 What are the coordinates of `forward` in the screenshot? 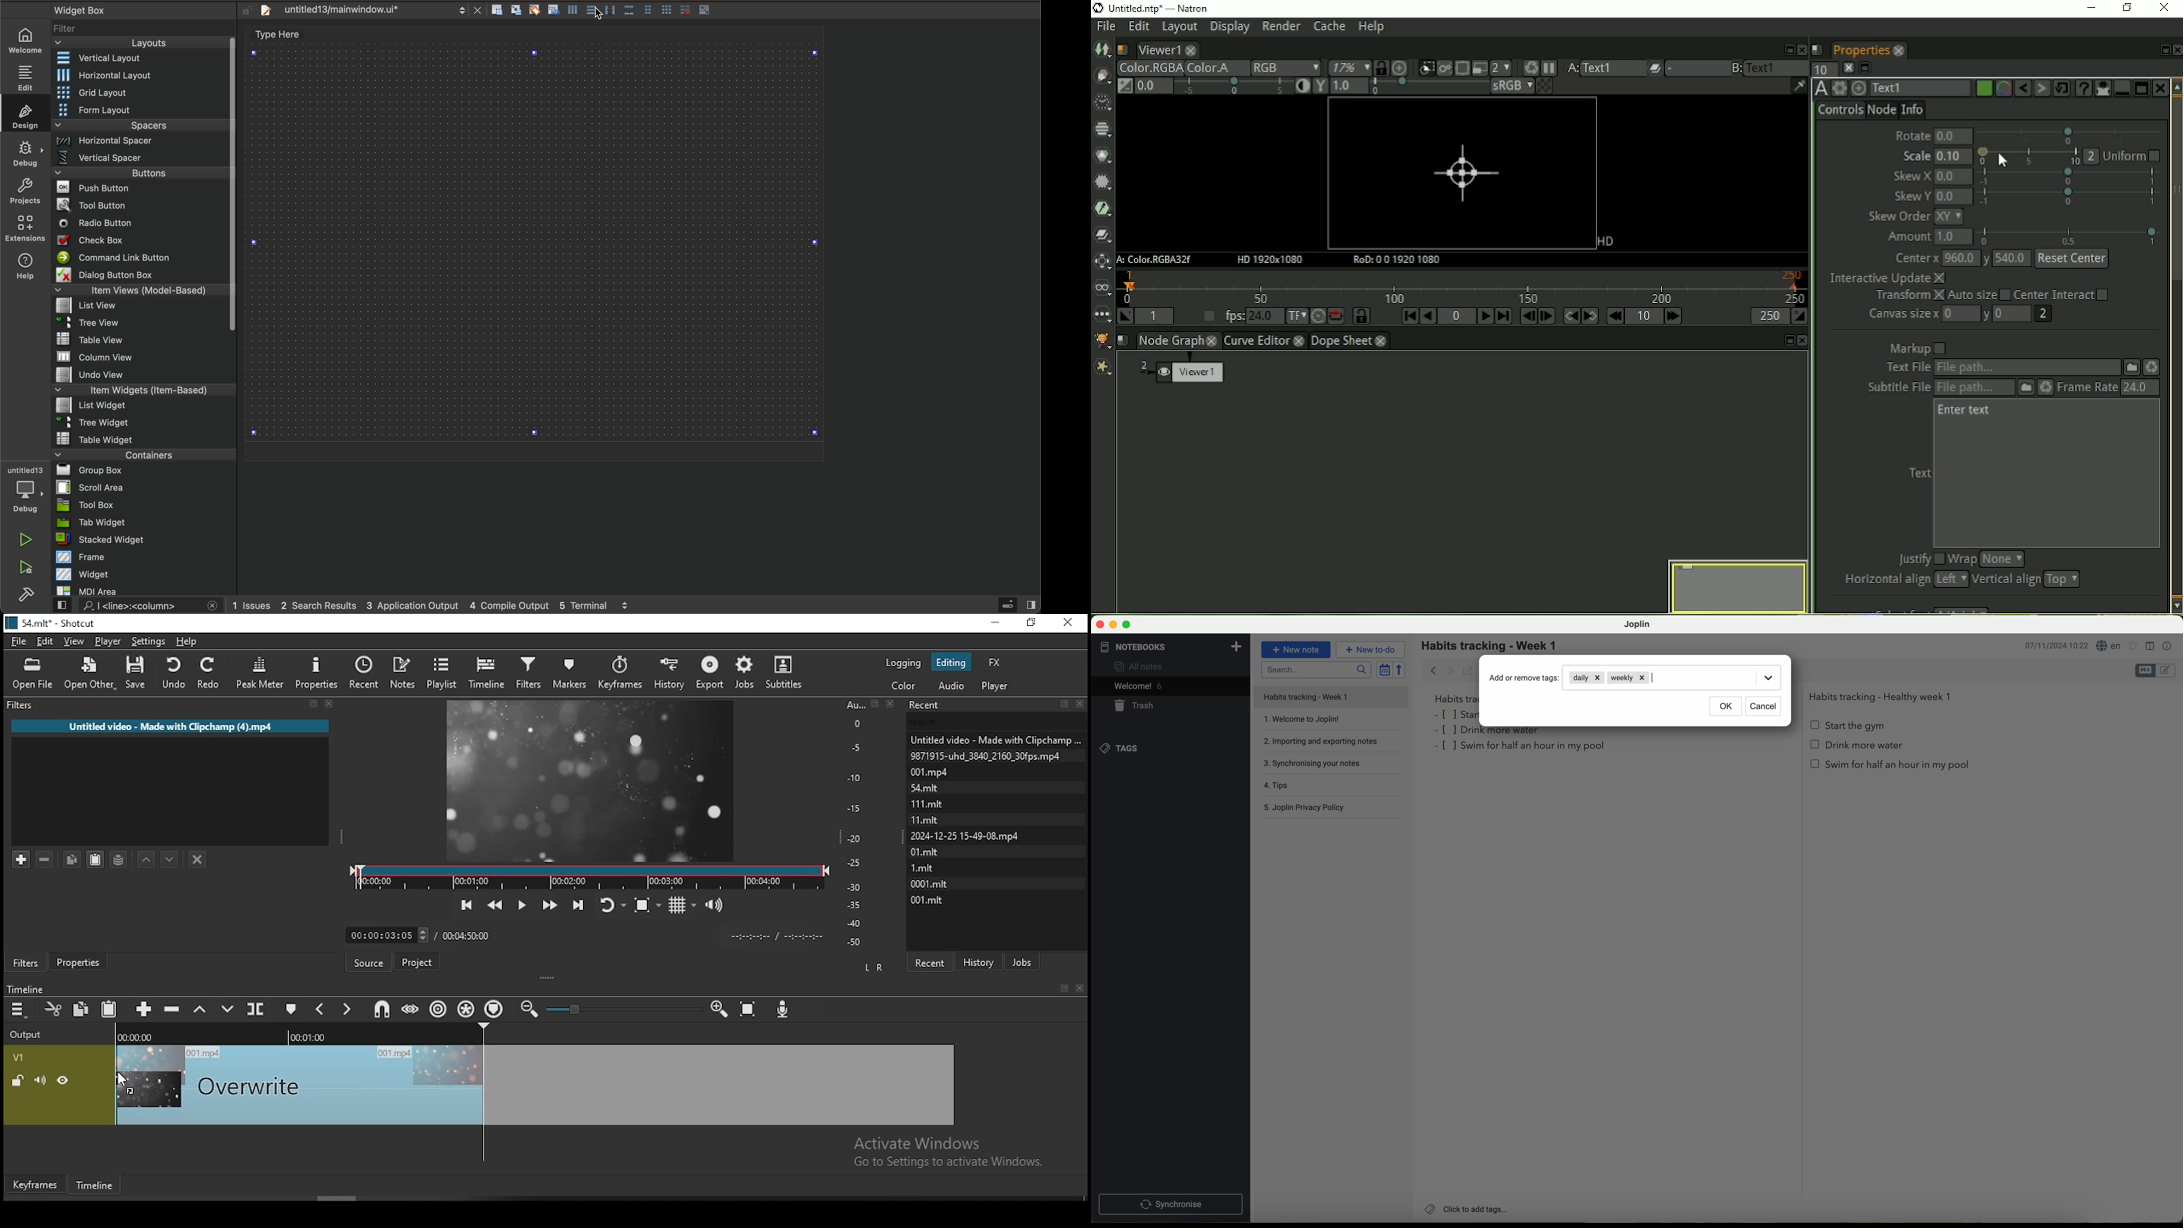 It's located at (1450, 670).